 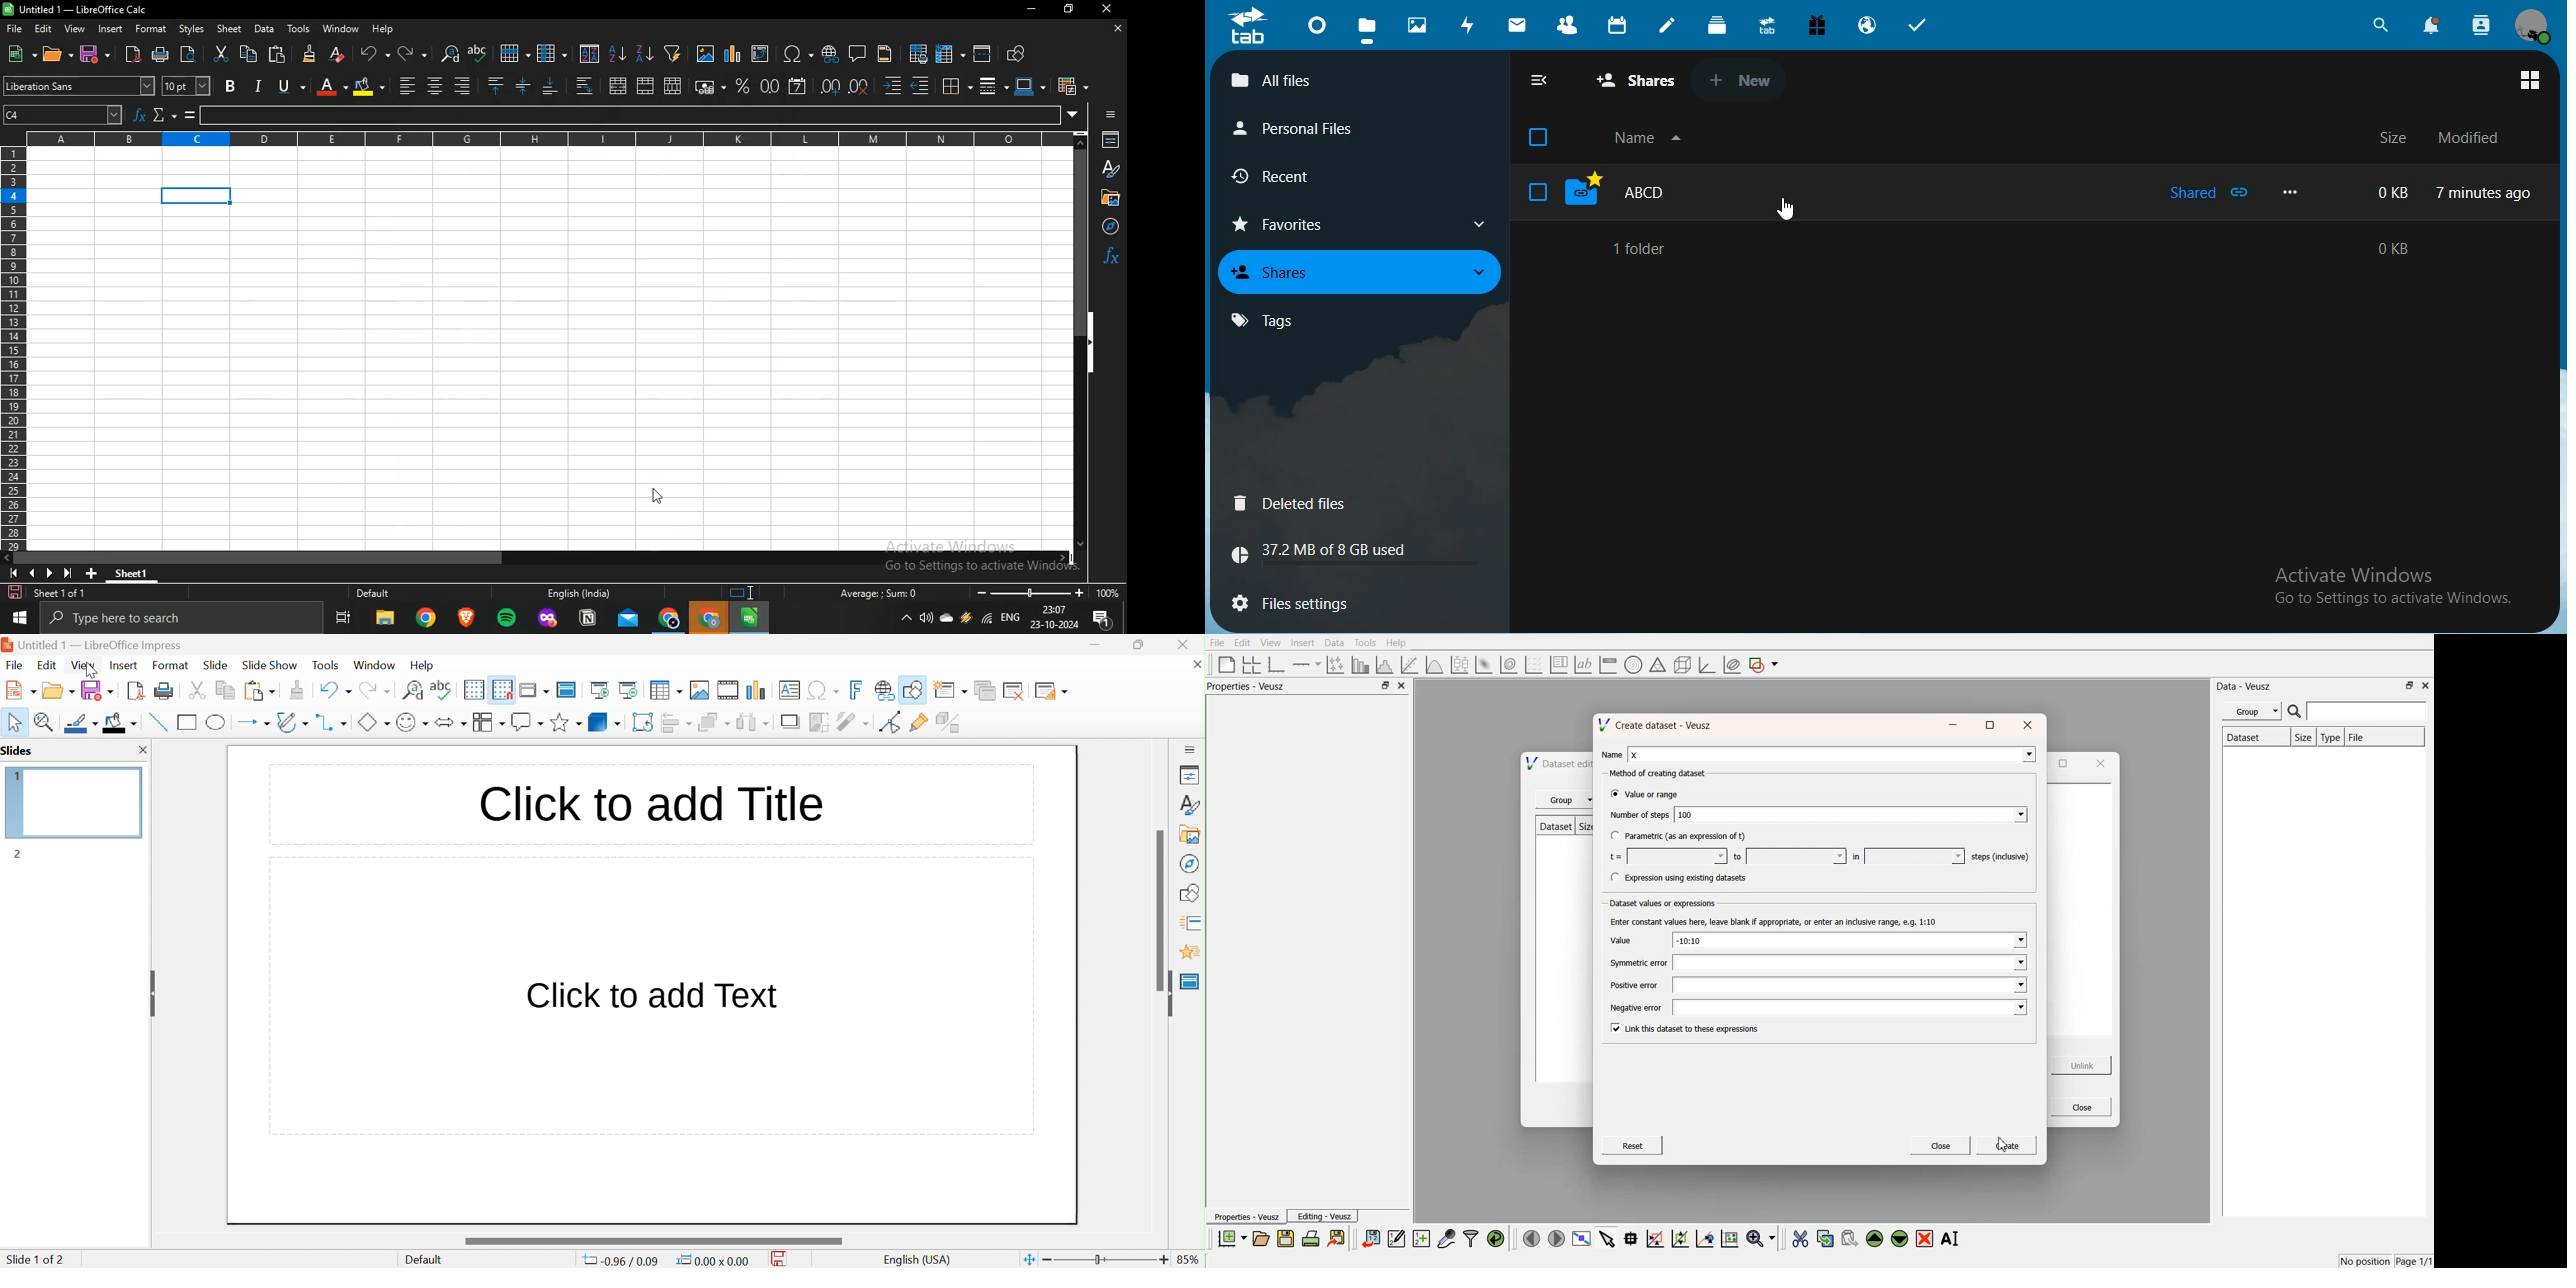 I want to click on toggle print preview, so click(x=192, y=54).